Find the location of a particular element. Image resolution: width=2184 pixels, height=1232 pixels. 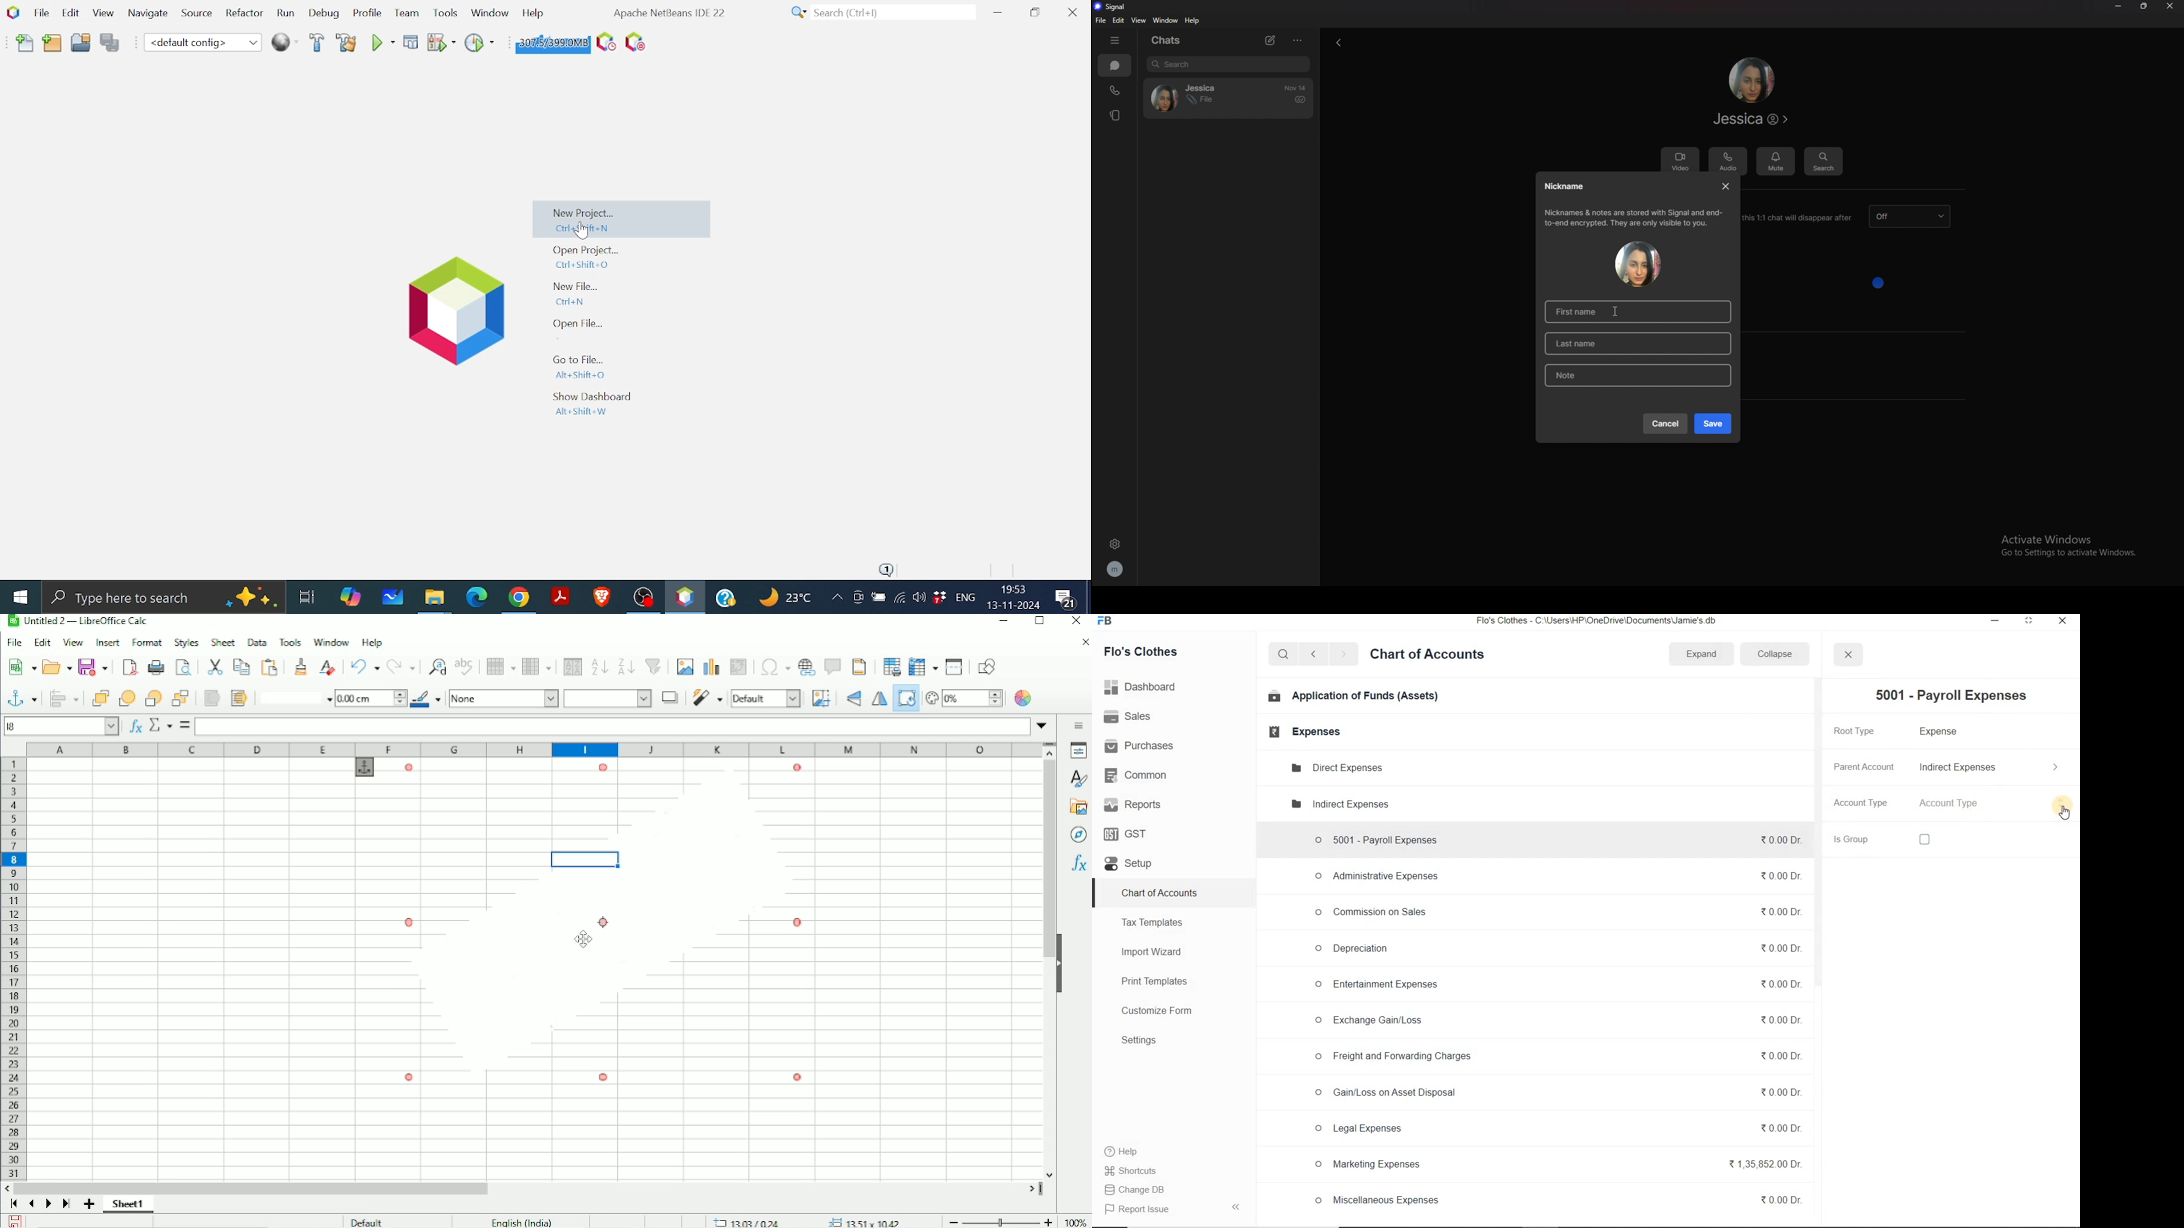

Formula is located at coordinates (184, 725).